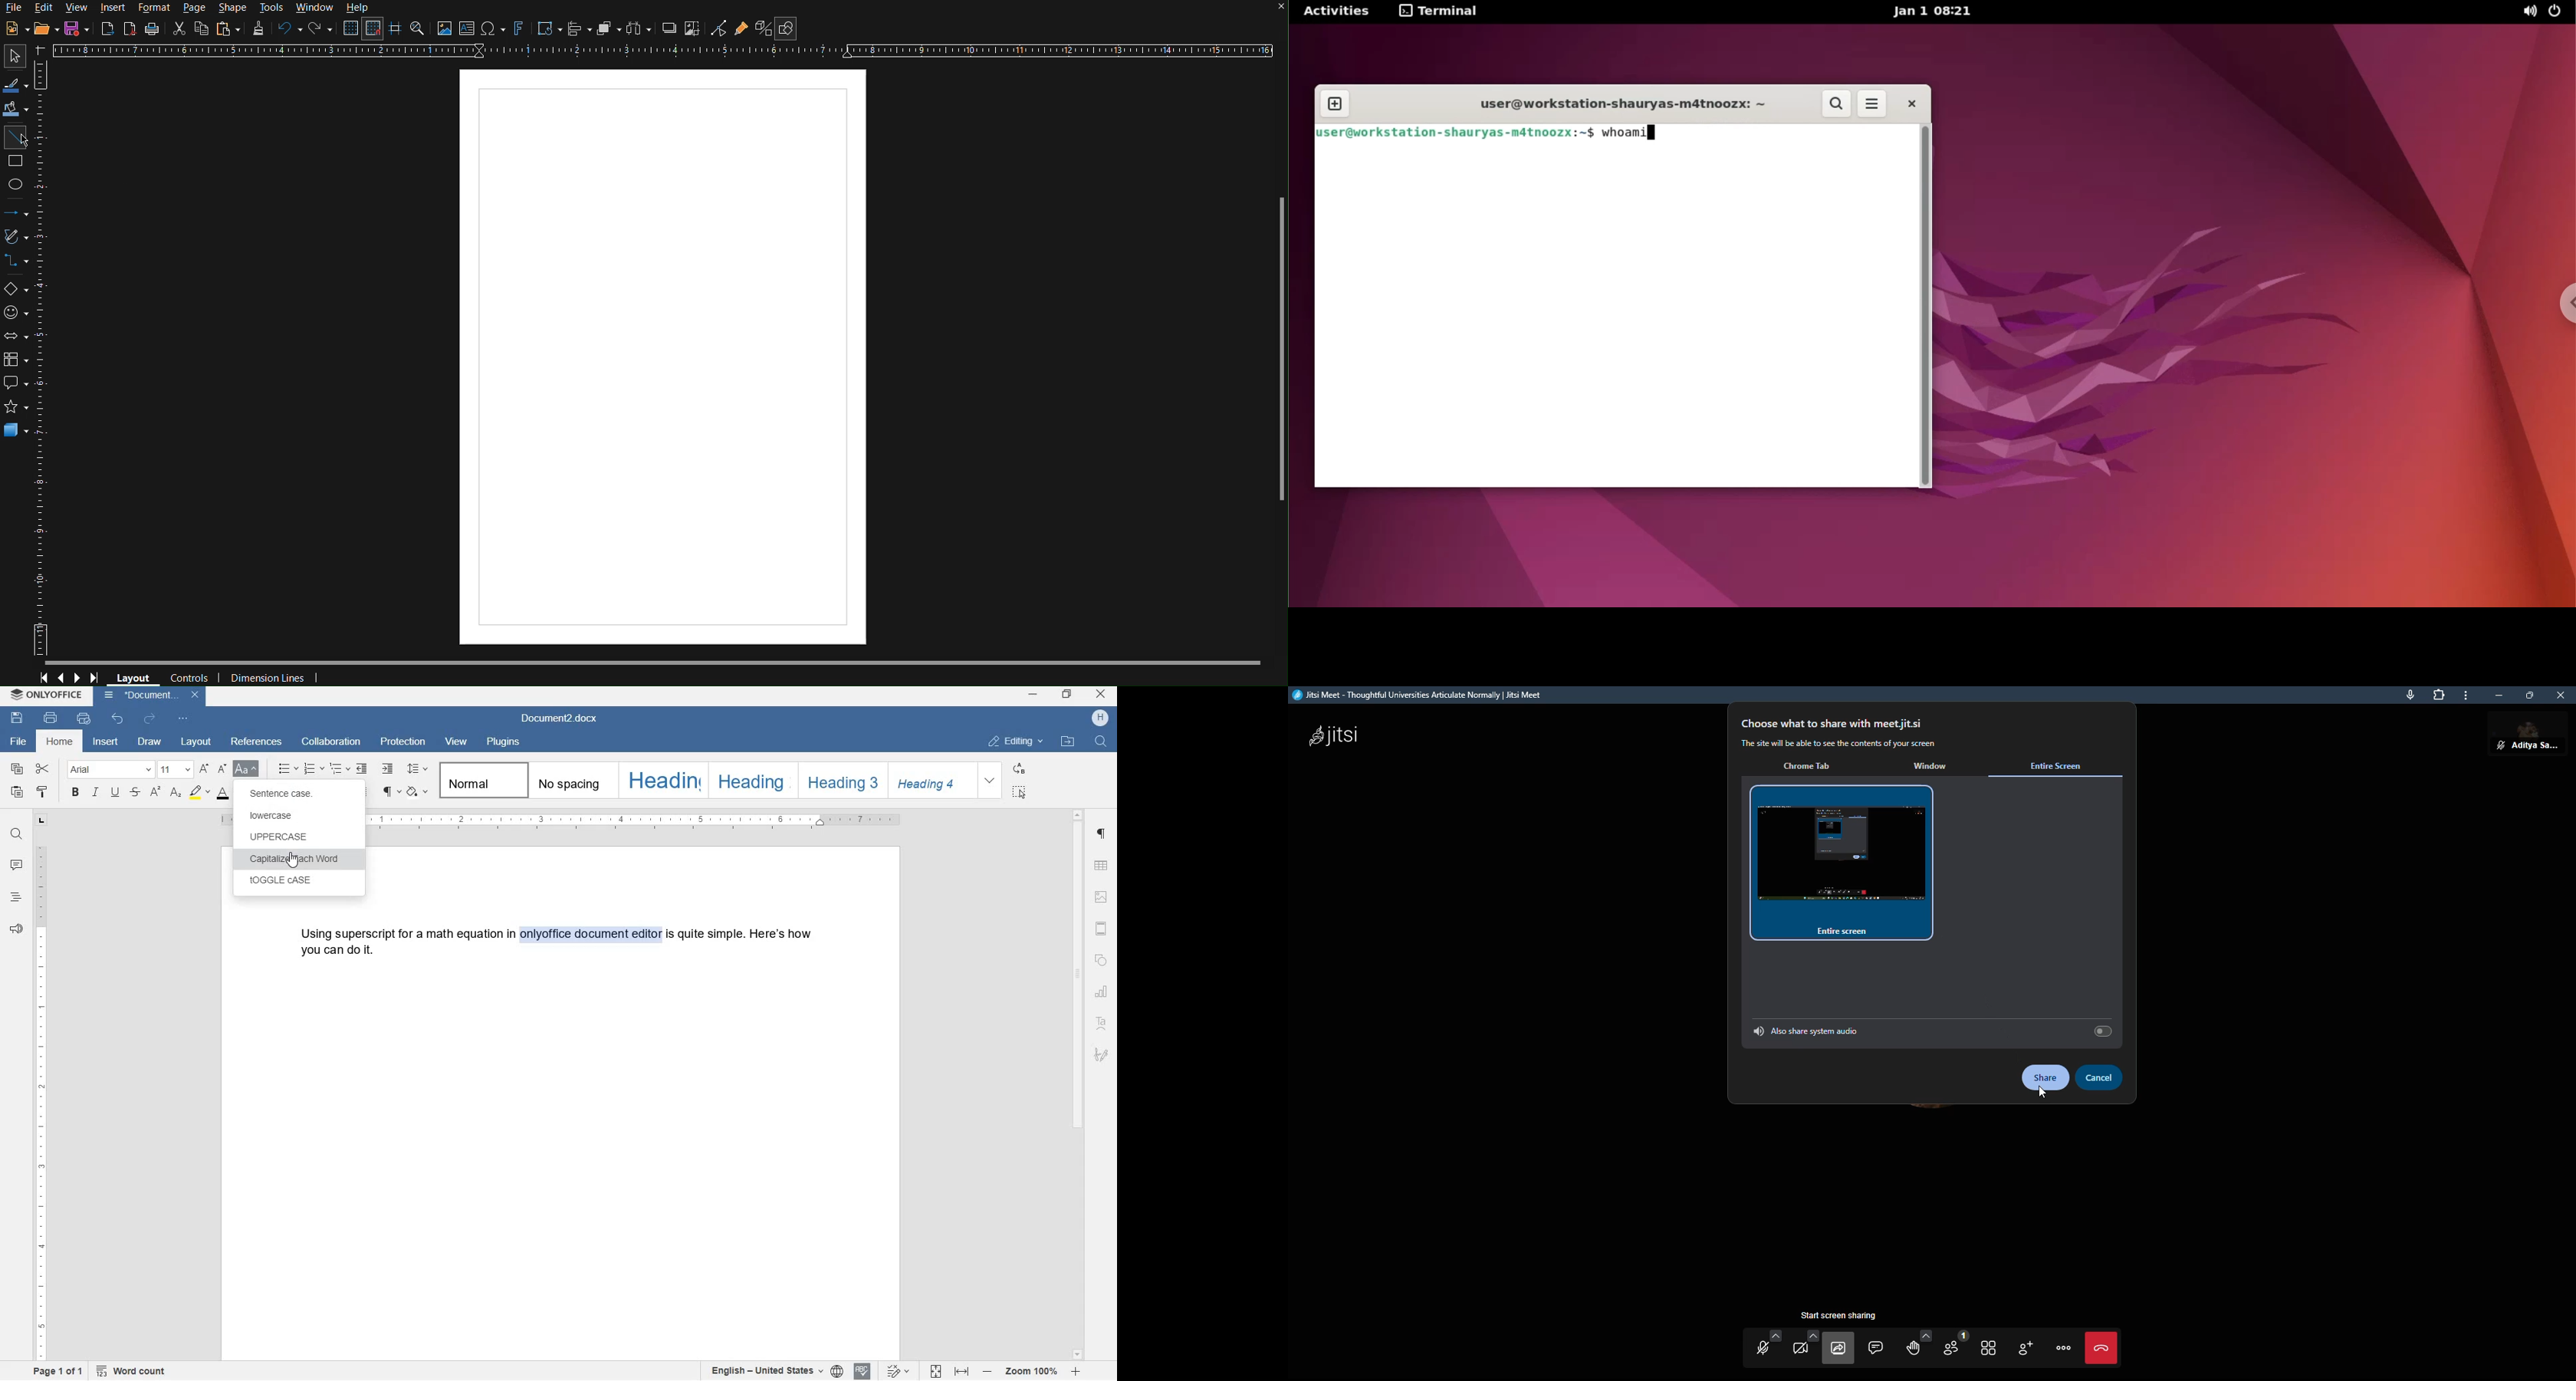 This screenshot has width=2576, height=1400. Describe the element at coordinates (16, 163) in the screenshot. I see `Square` at that location.